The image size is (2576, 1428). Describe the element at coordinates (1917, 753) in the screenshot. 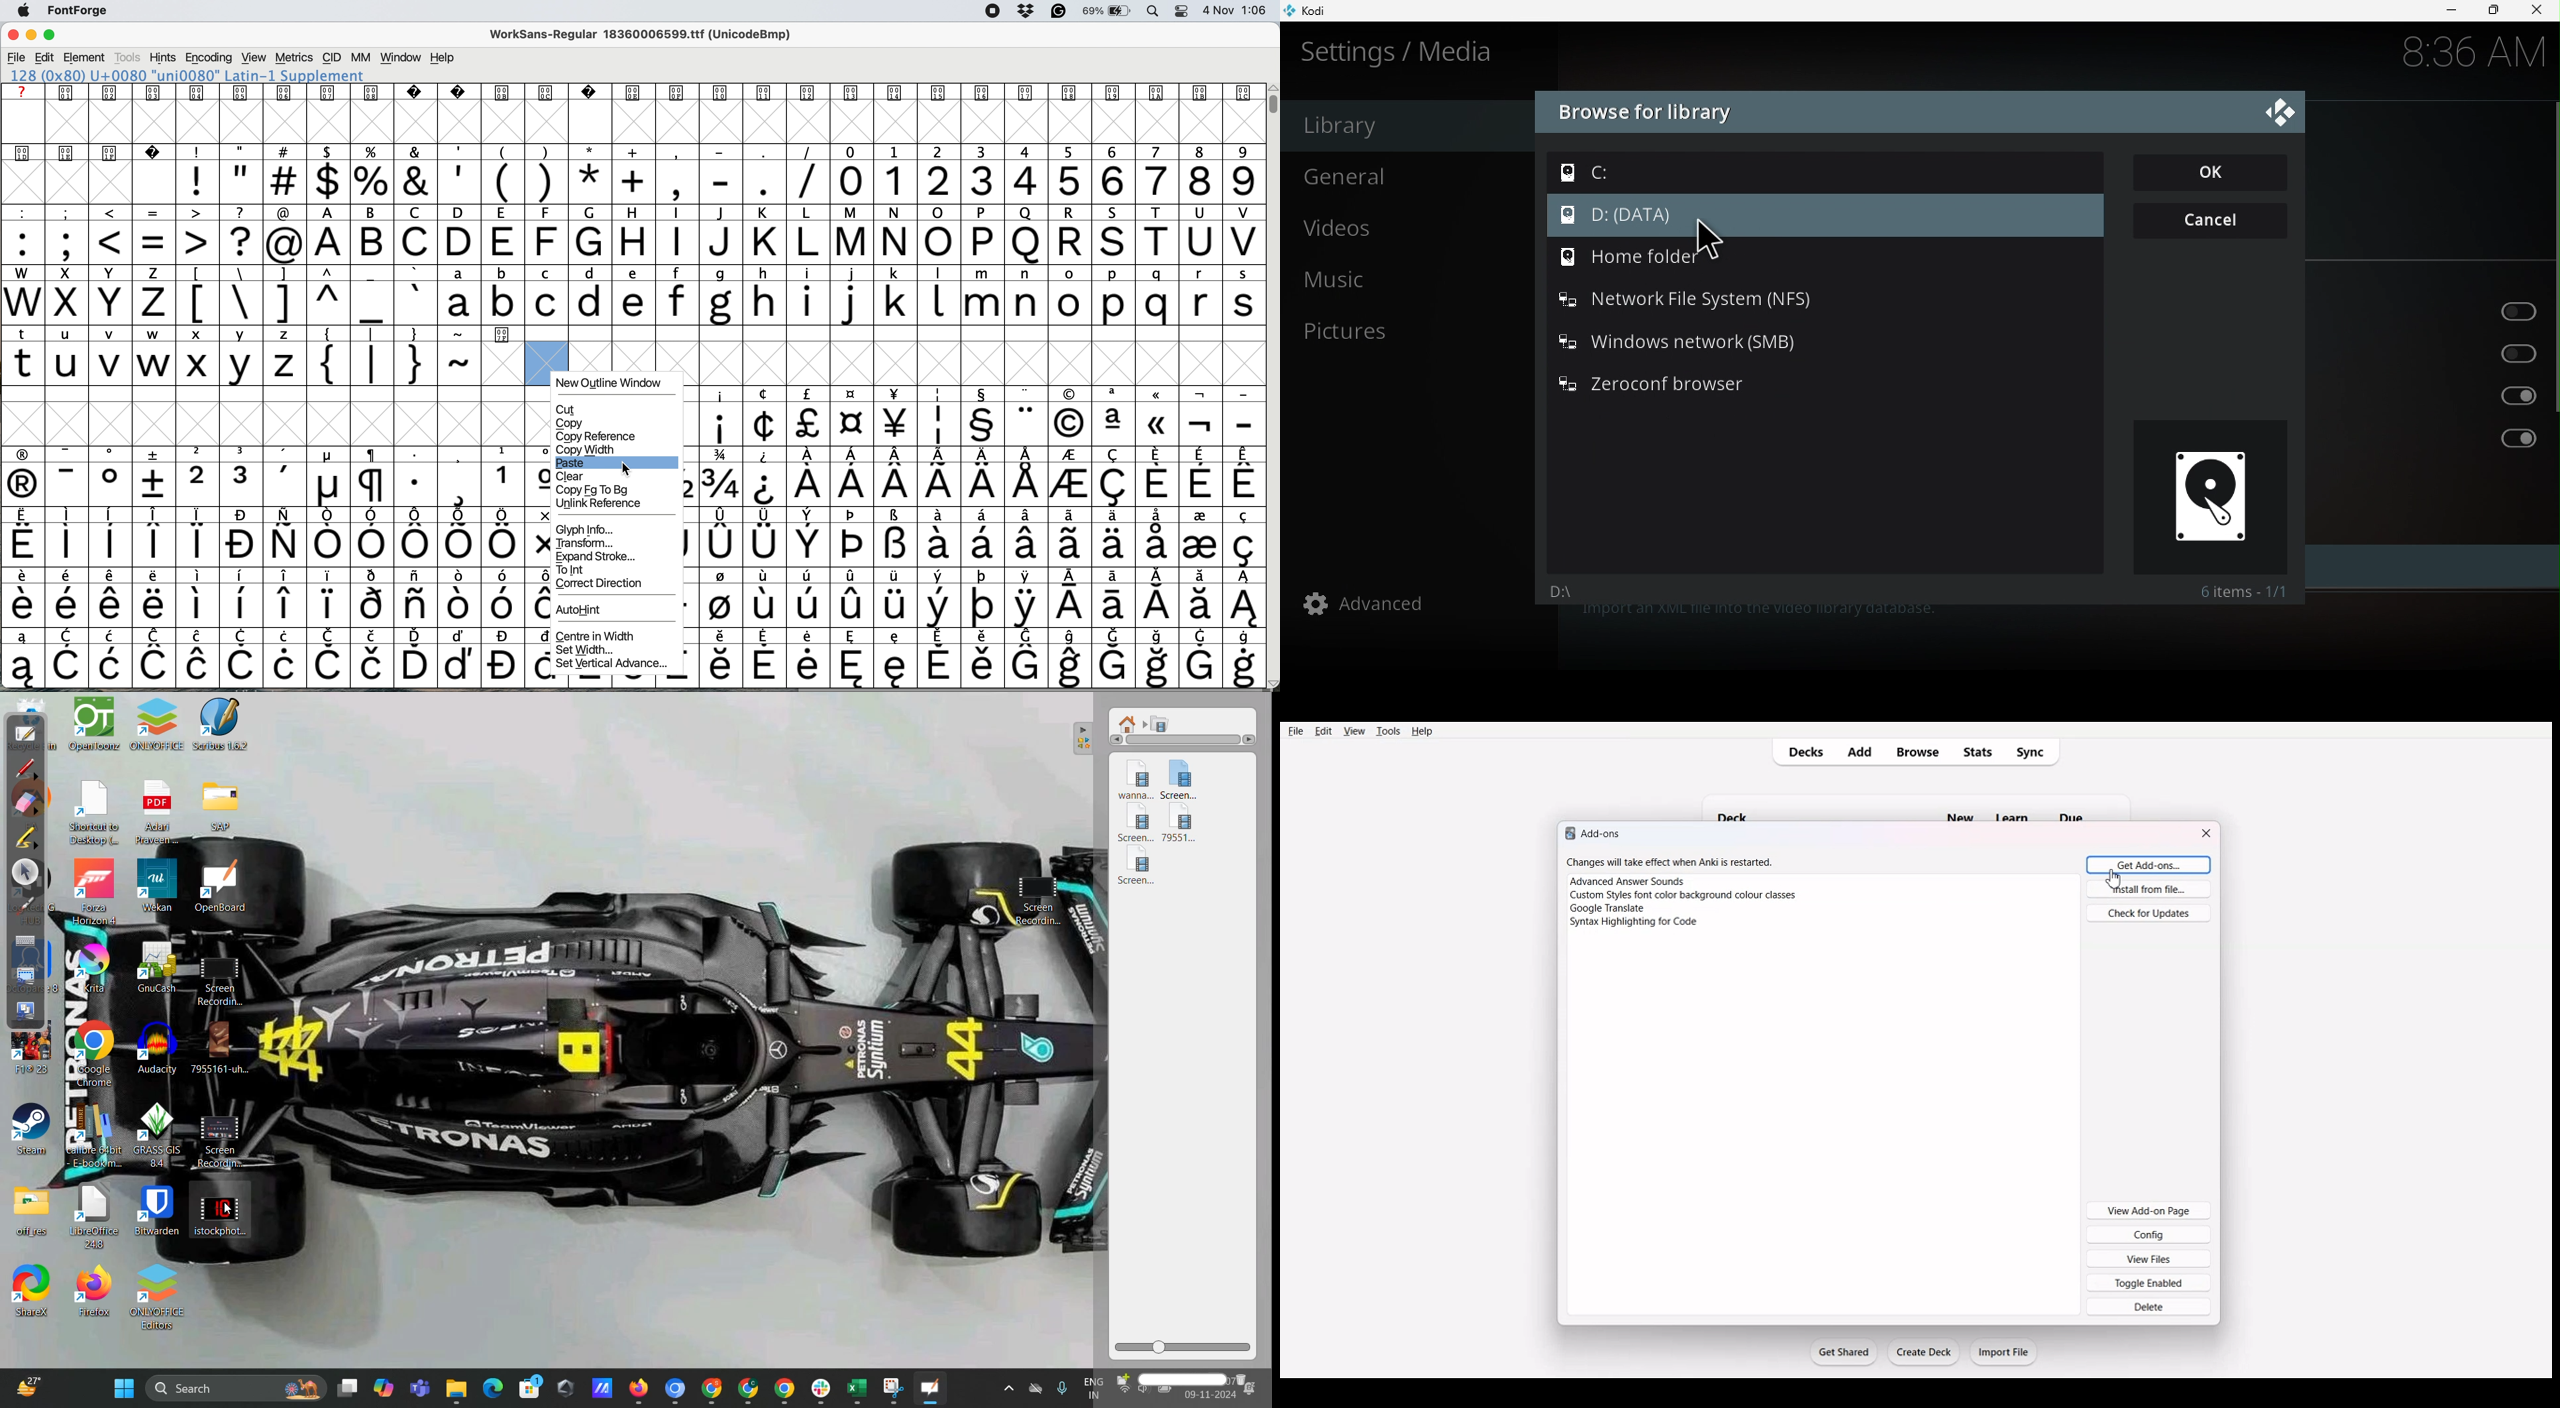

I see `Browse` at that location.